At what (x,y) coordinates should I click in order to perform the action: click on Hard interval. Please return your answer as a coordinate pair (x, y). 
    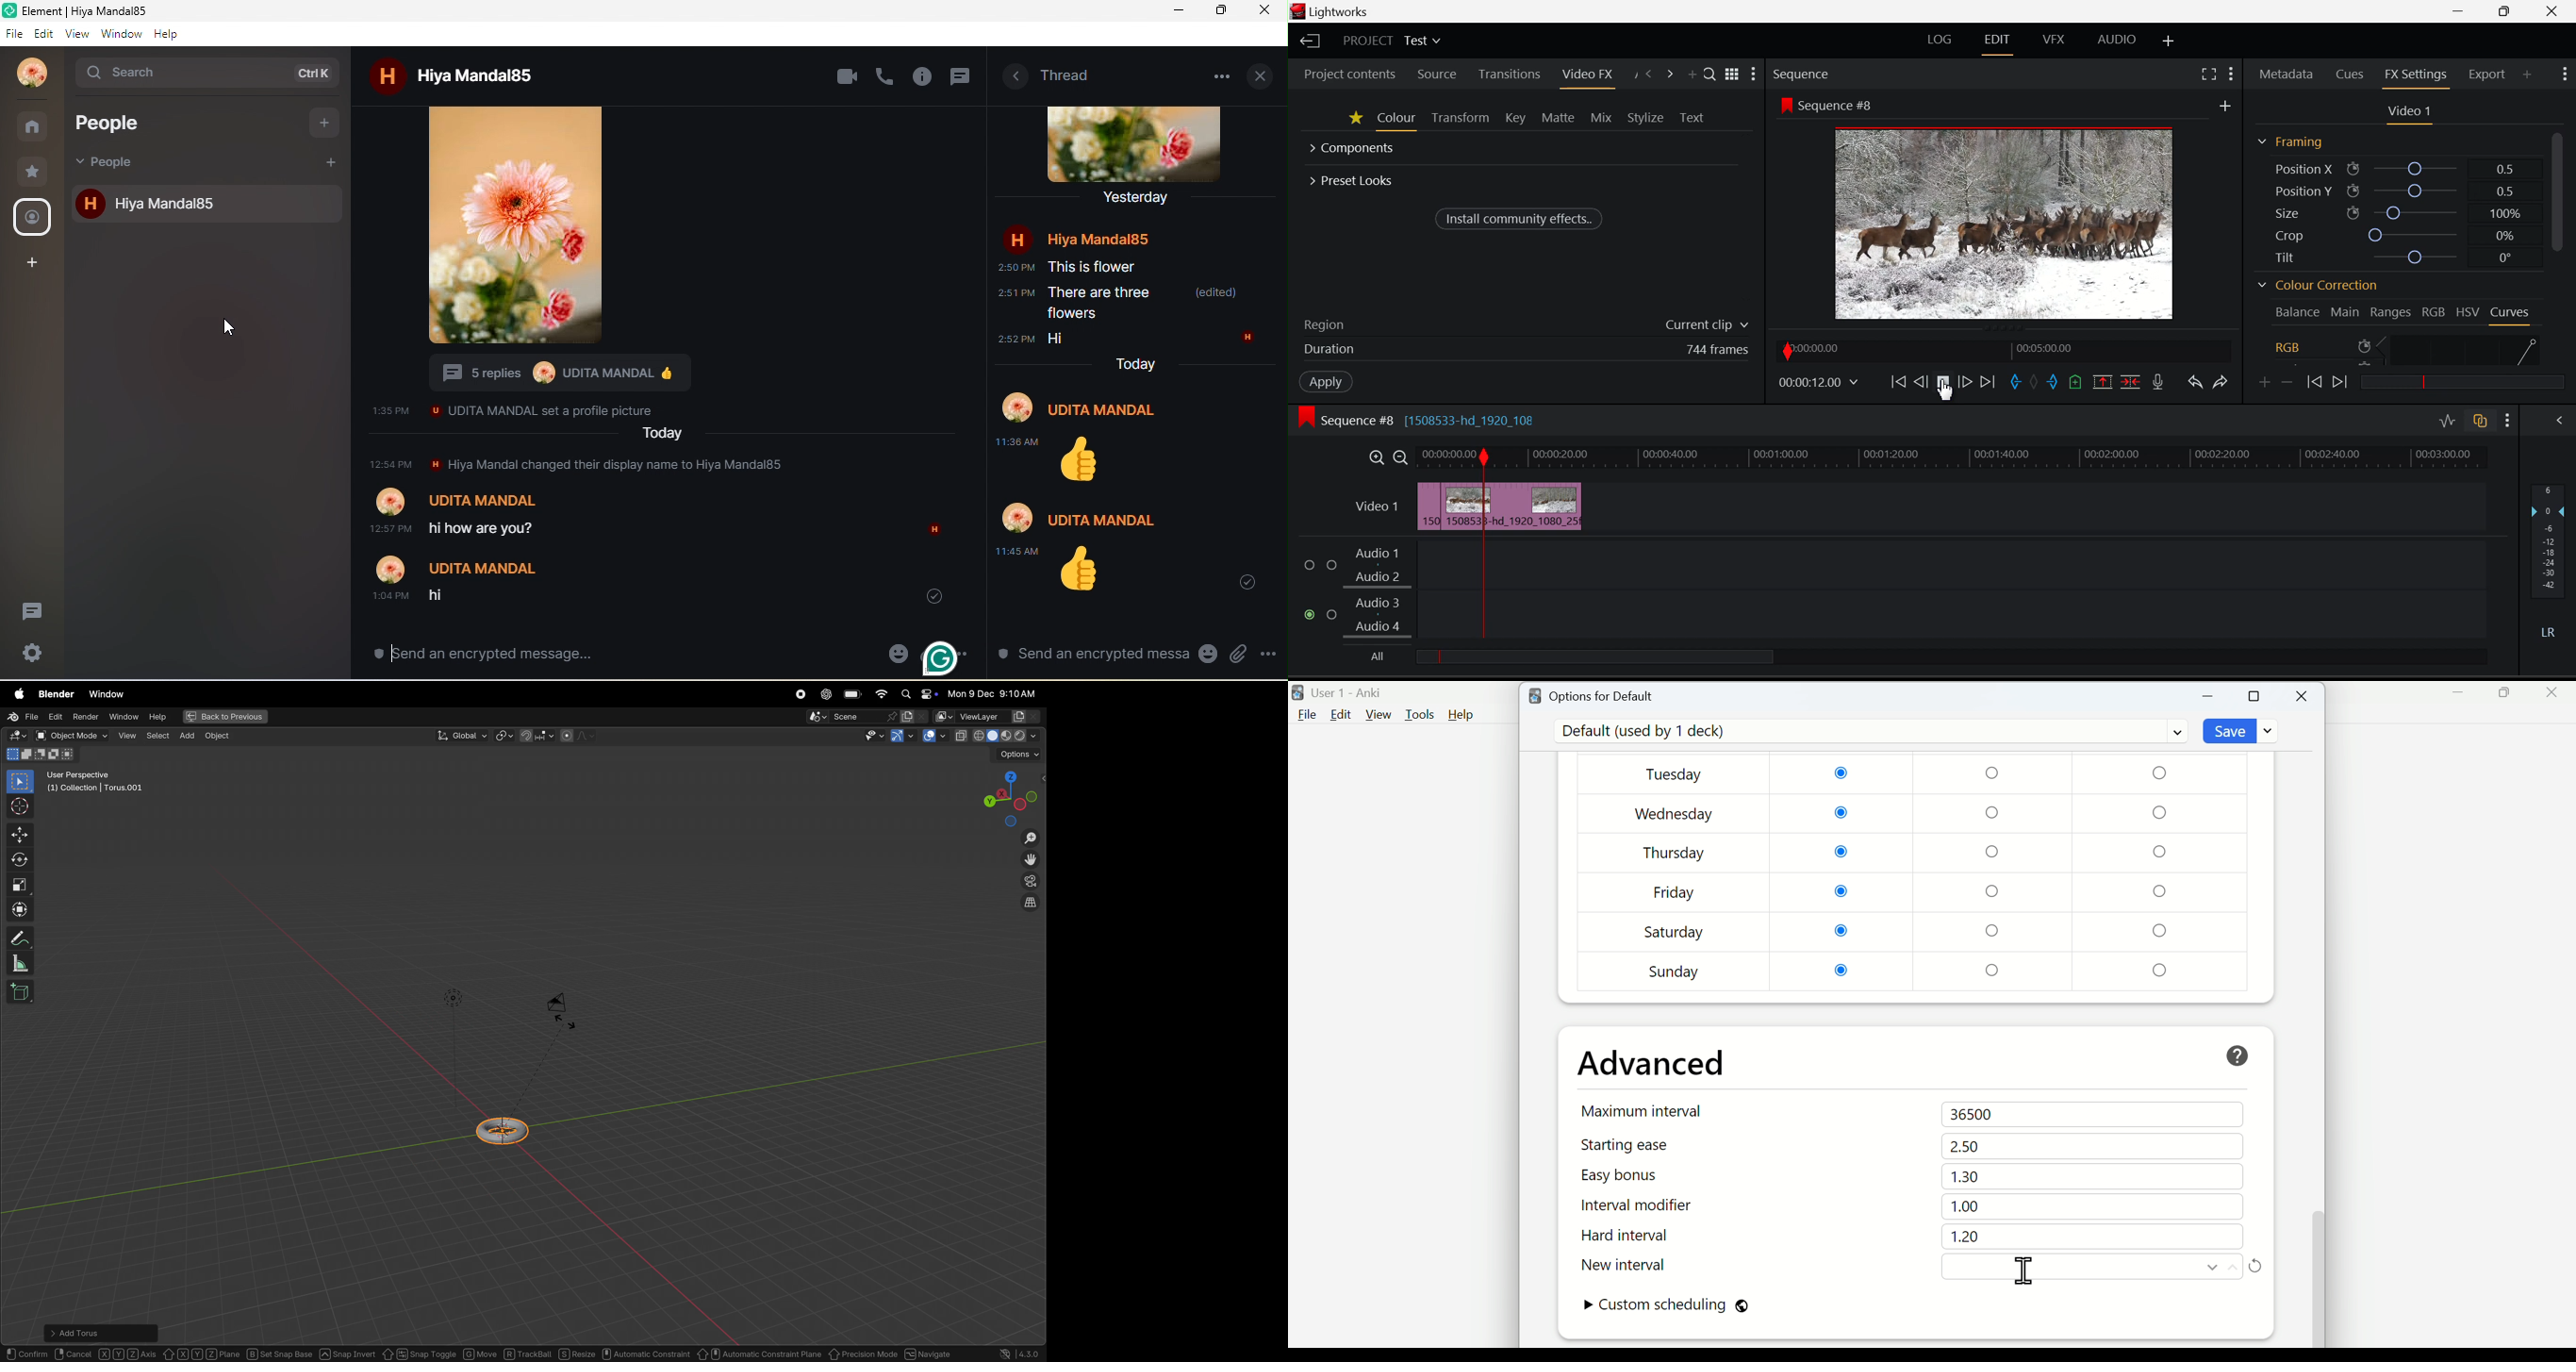
    Looking at the image, I should click on (1642, 1237).